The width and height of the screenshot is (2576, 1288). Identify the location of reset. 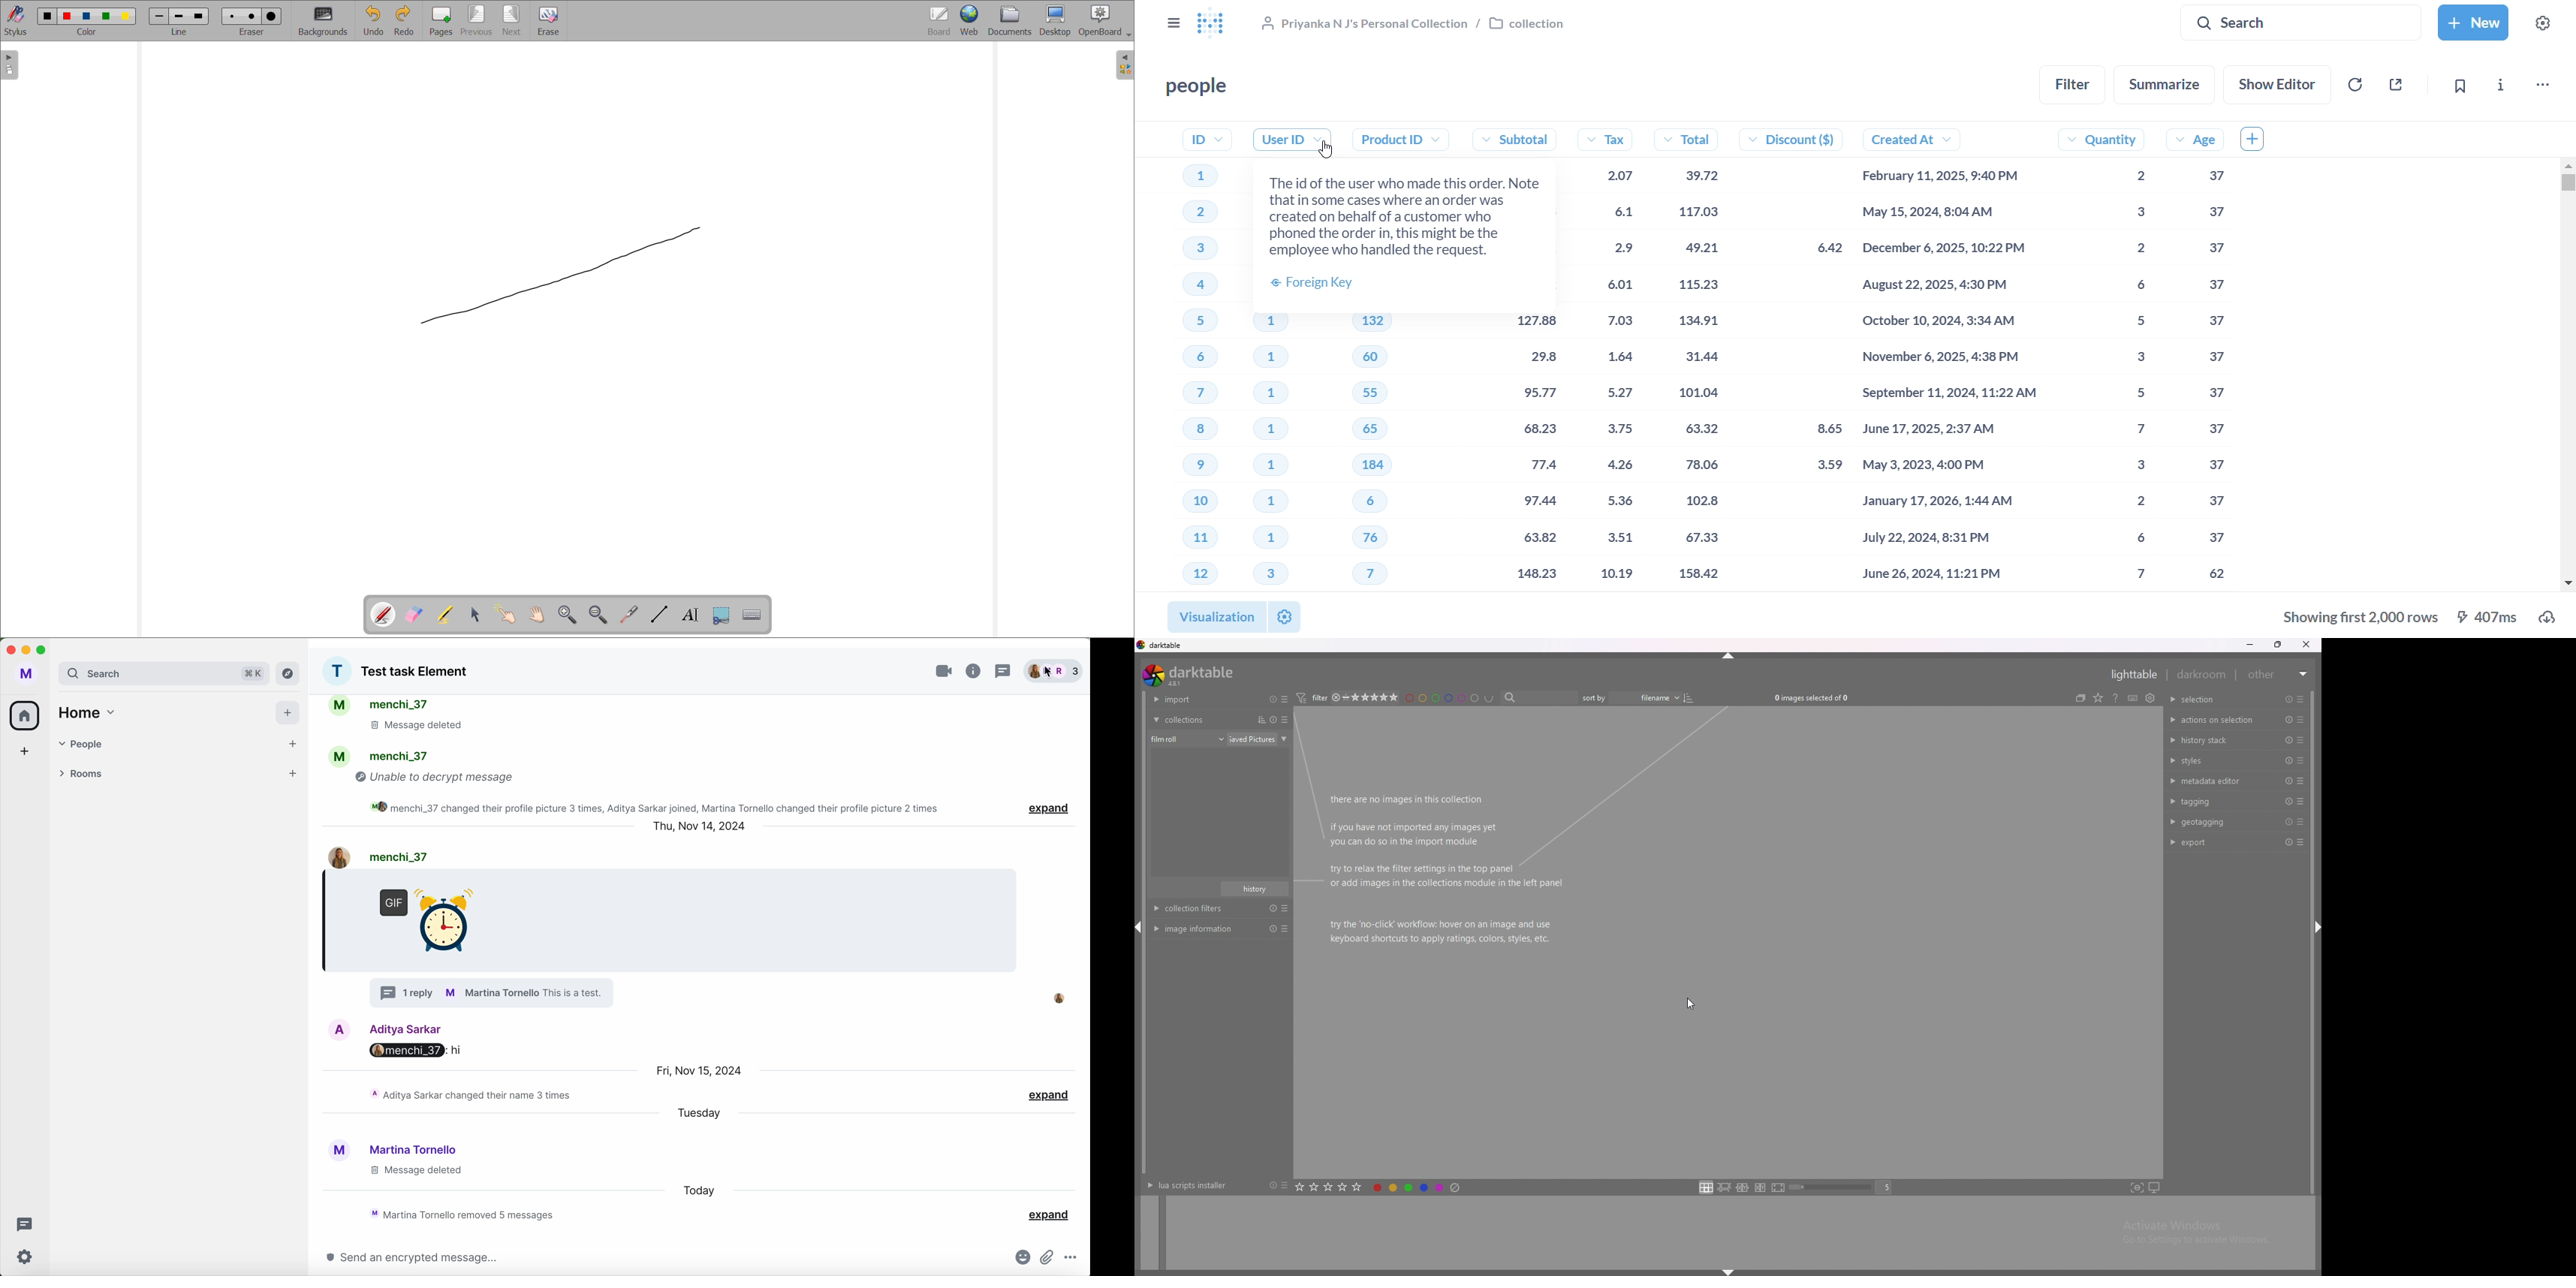
(2288, 822).